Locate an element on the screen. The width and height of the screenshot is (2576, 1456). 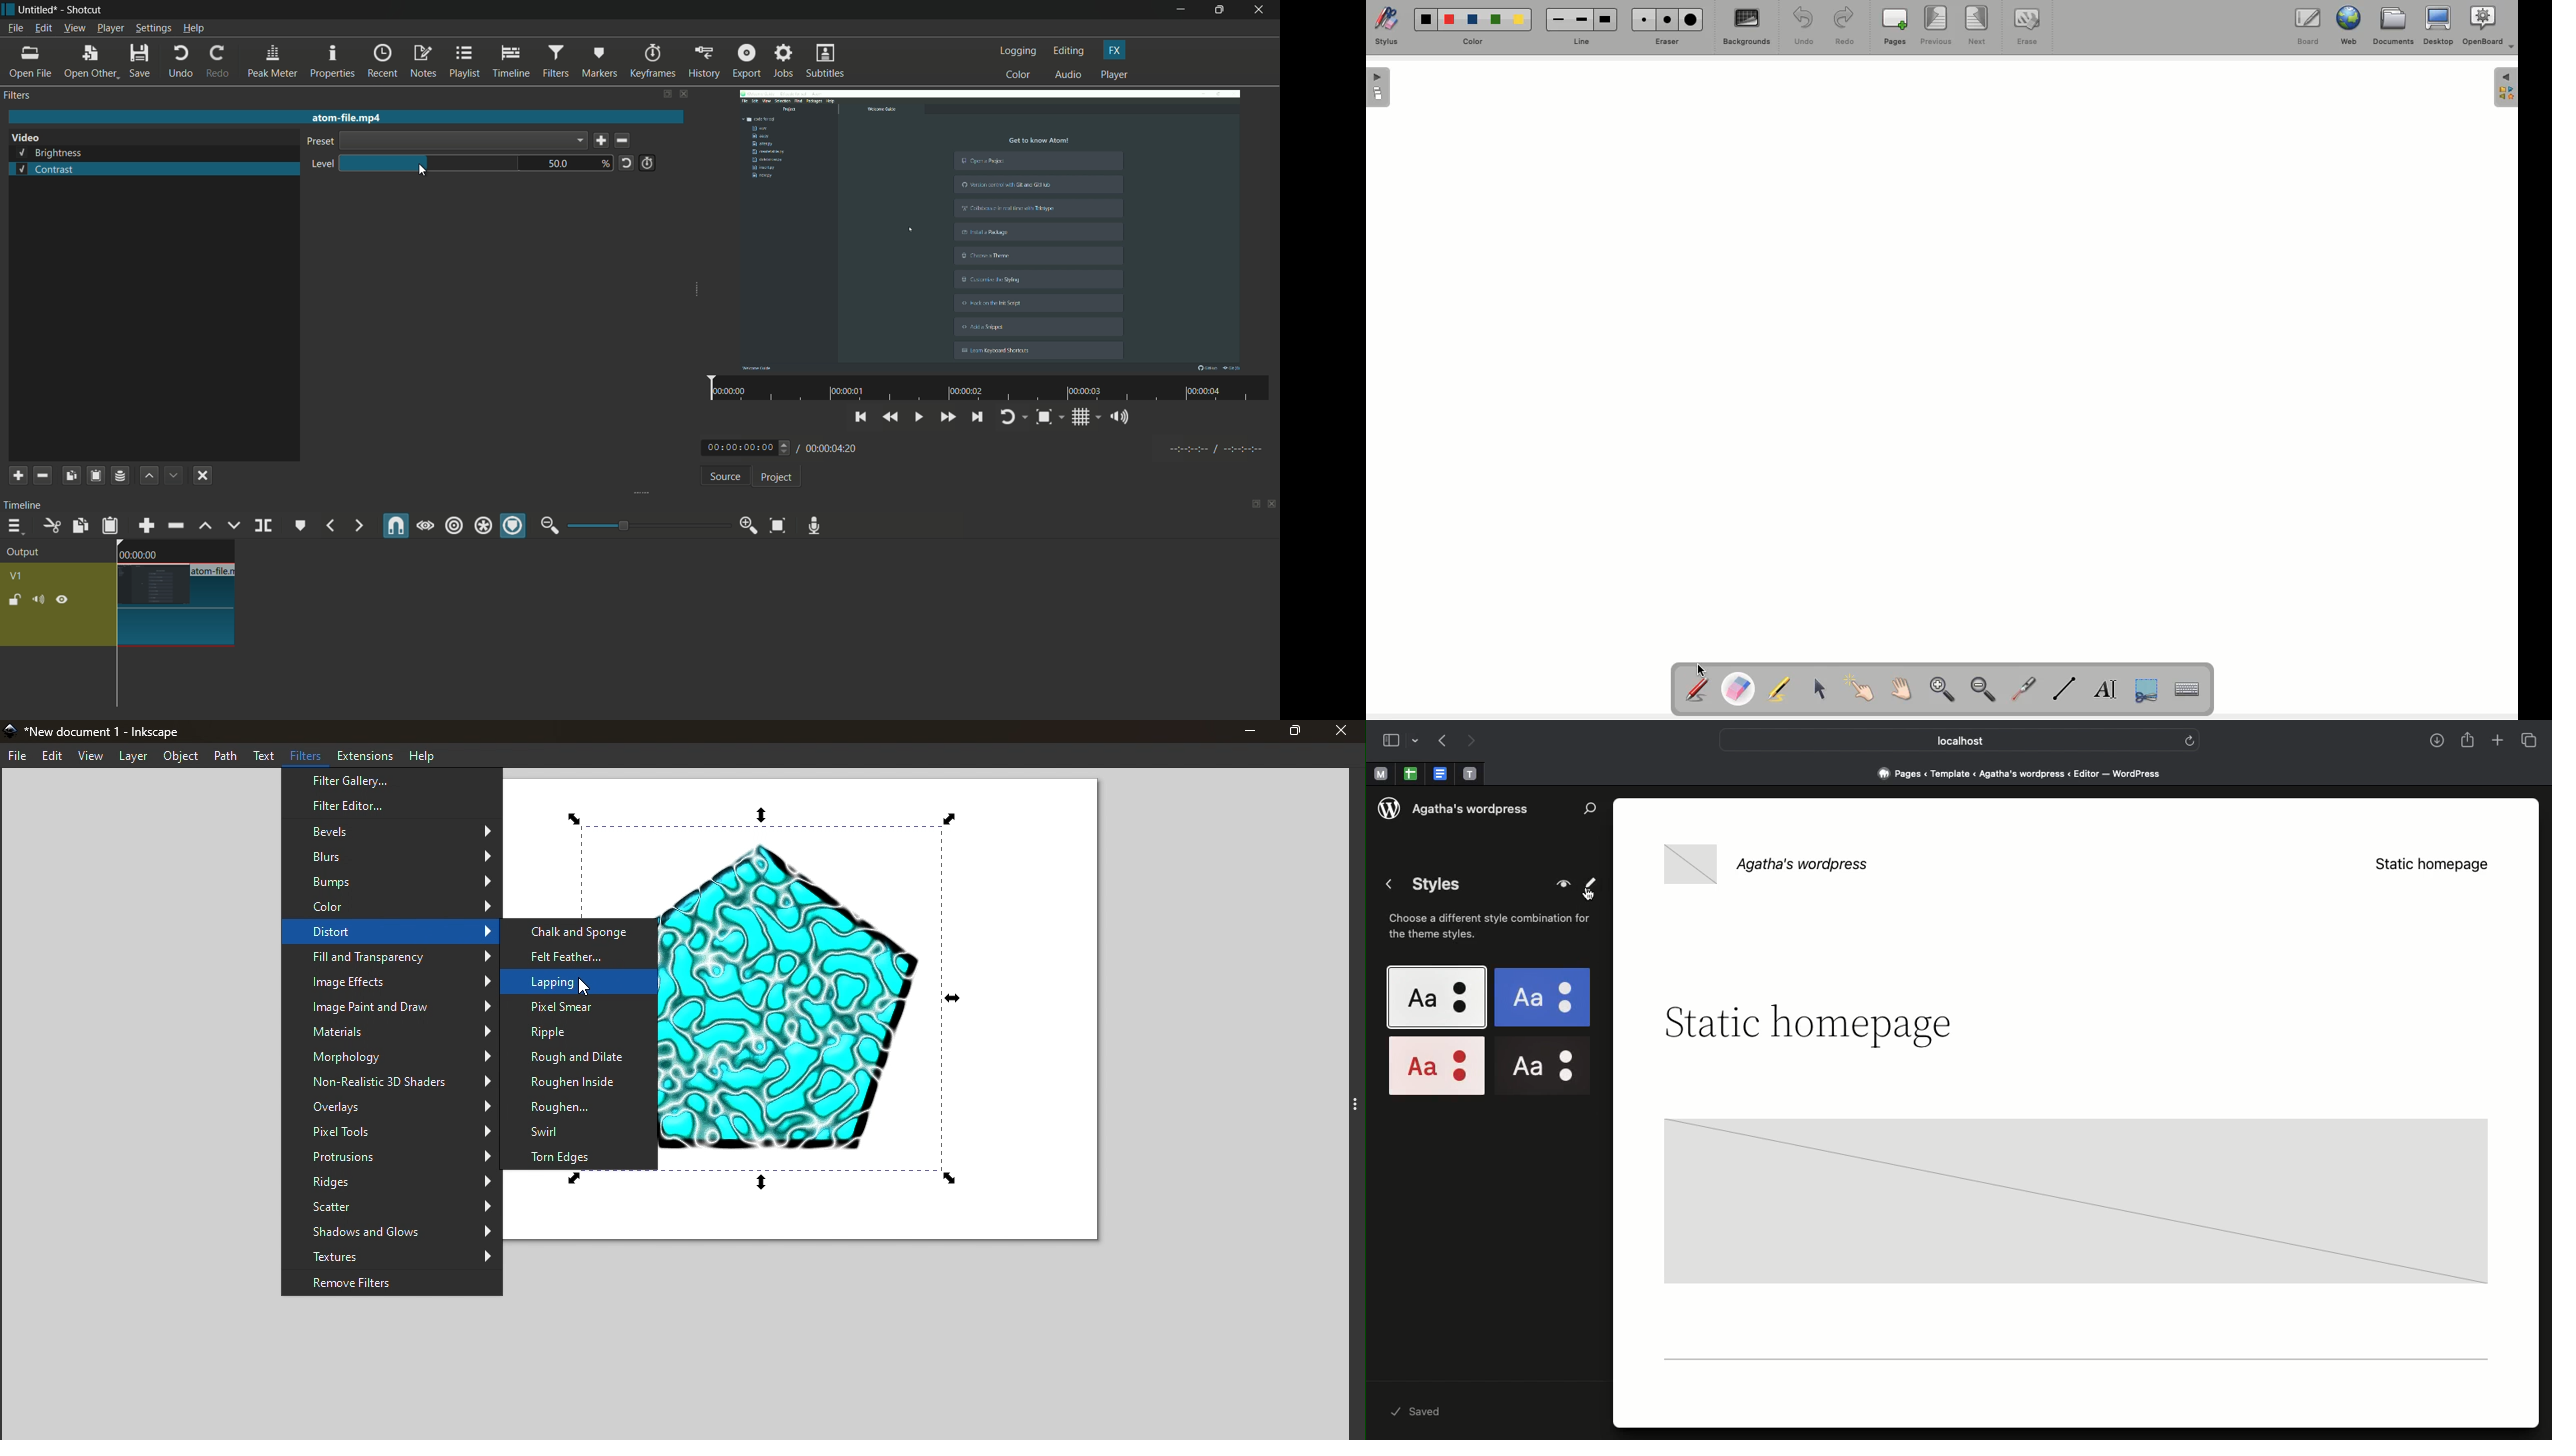
Styles is located at coordinates (1426, 886).